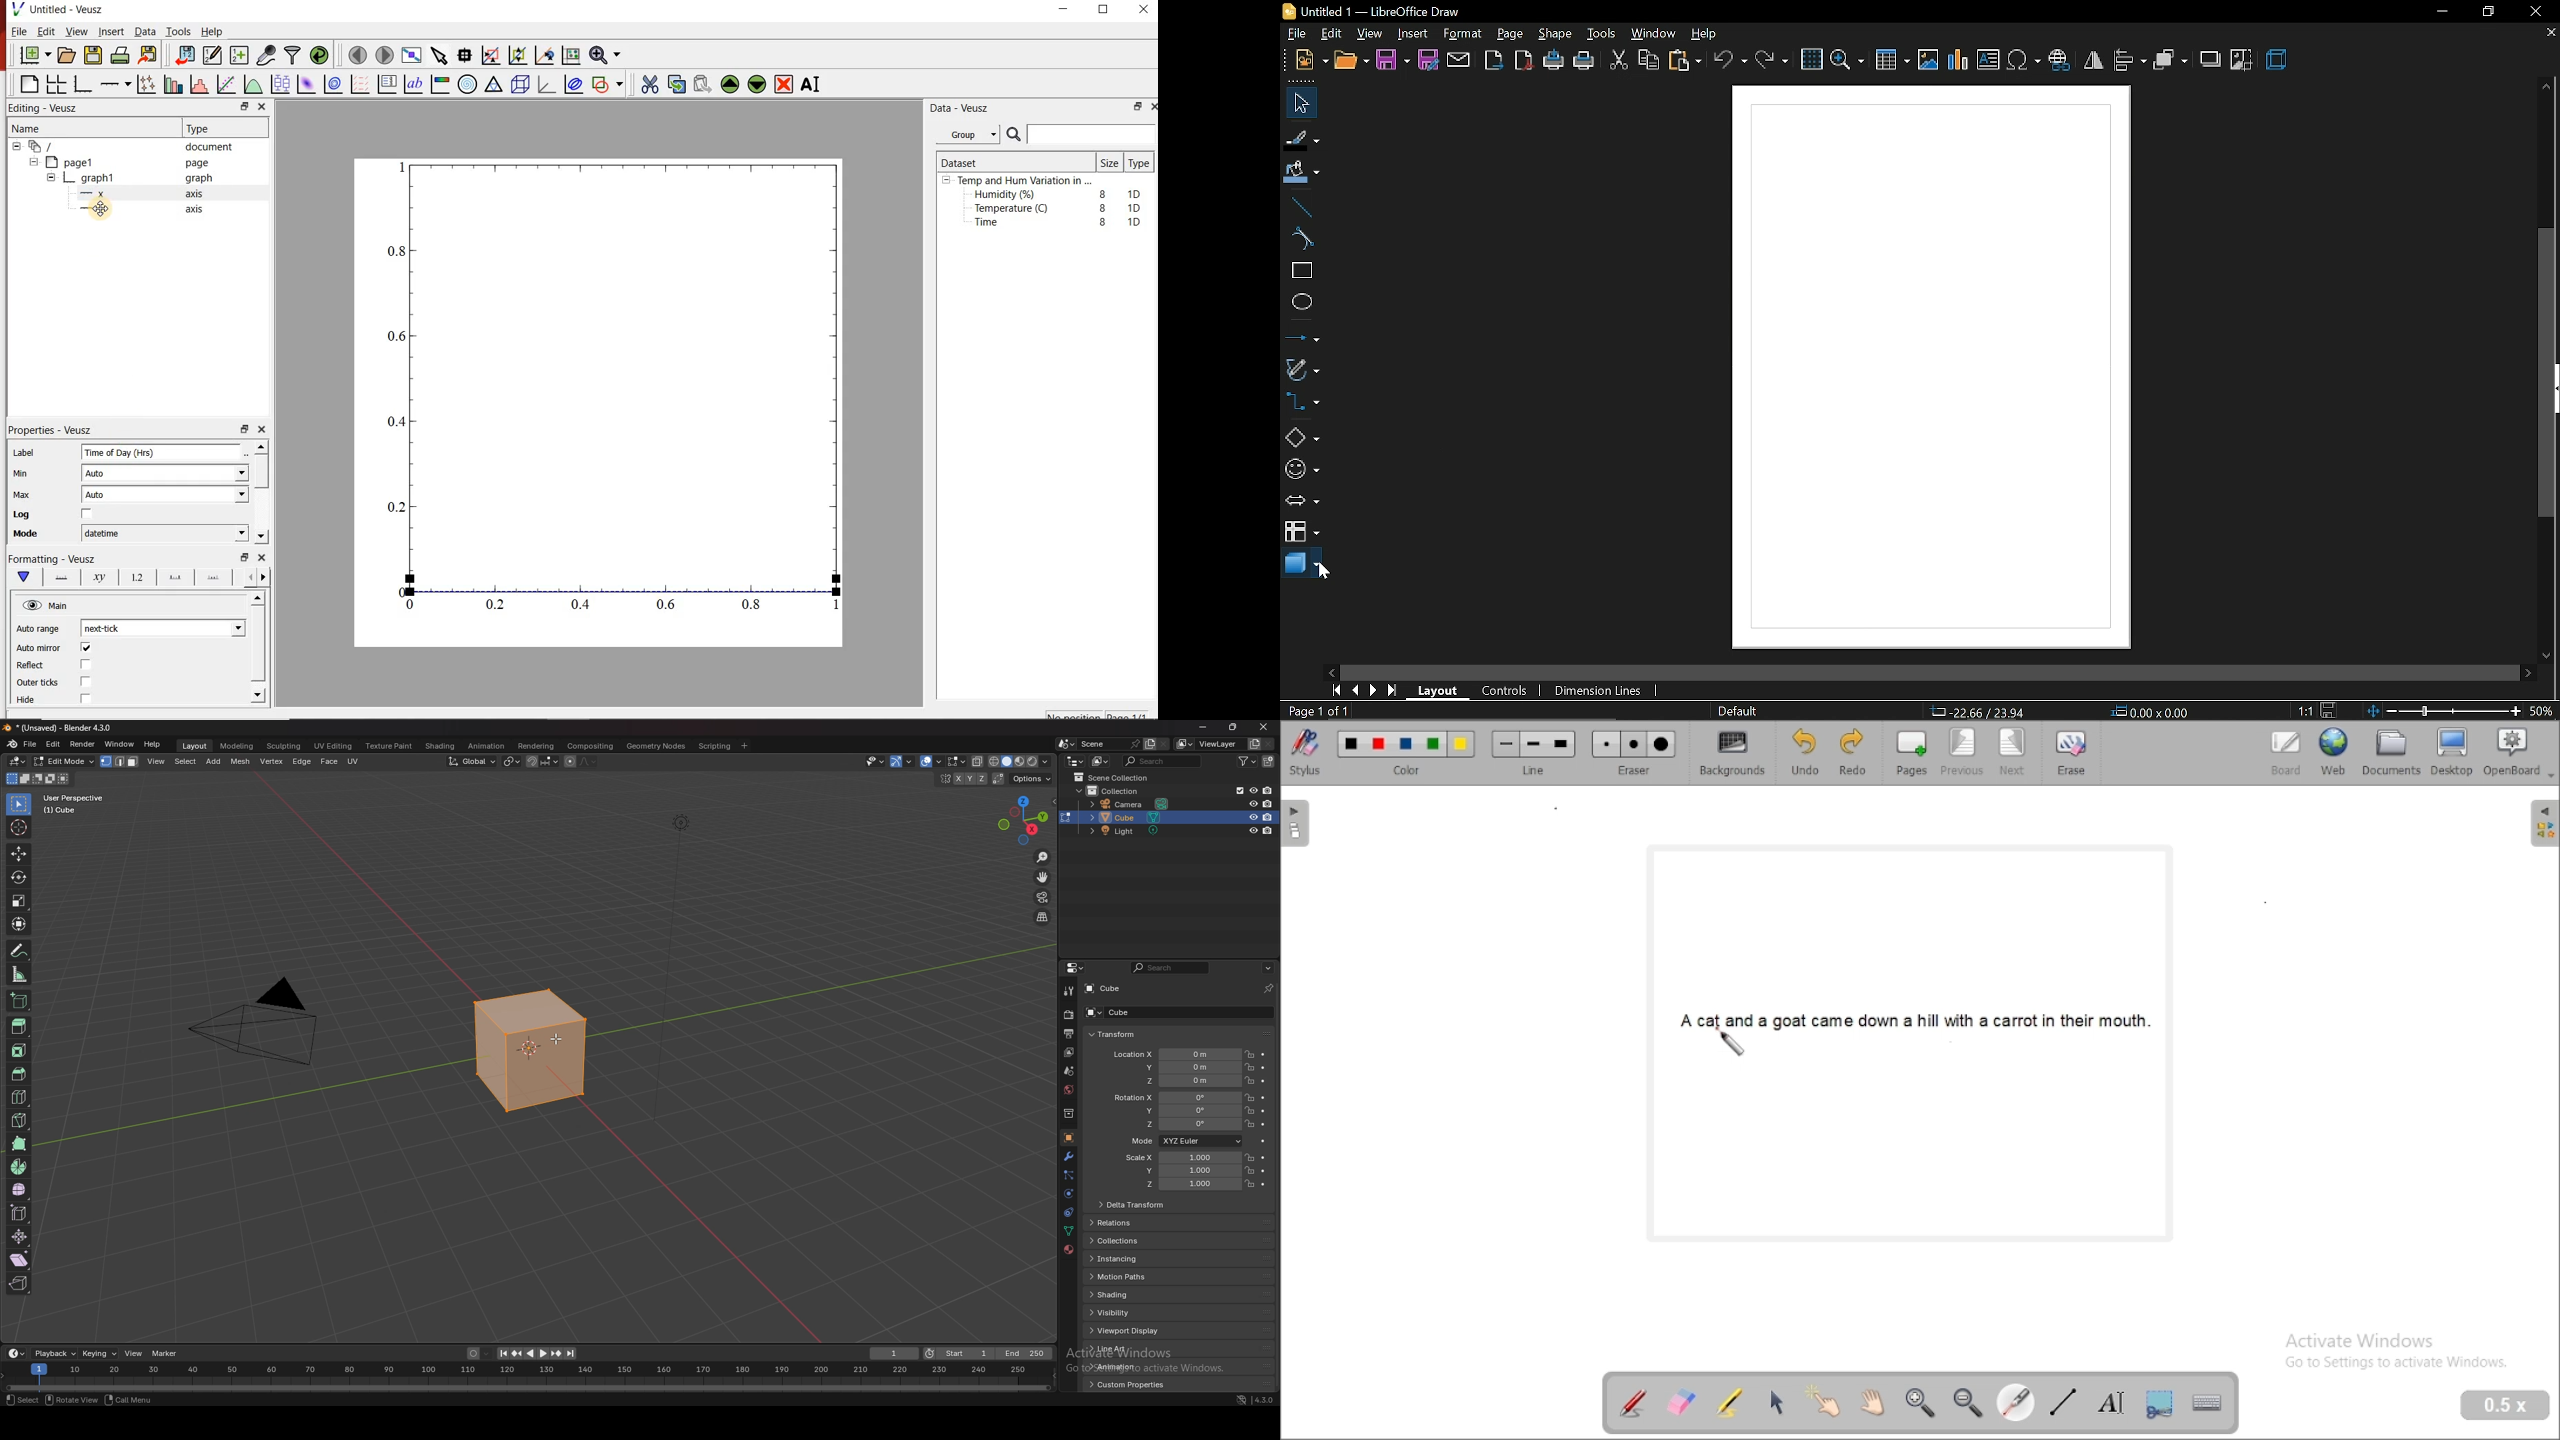  I want to click on 1D, so click(1134, 221).